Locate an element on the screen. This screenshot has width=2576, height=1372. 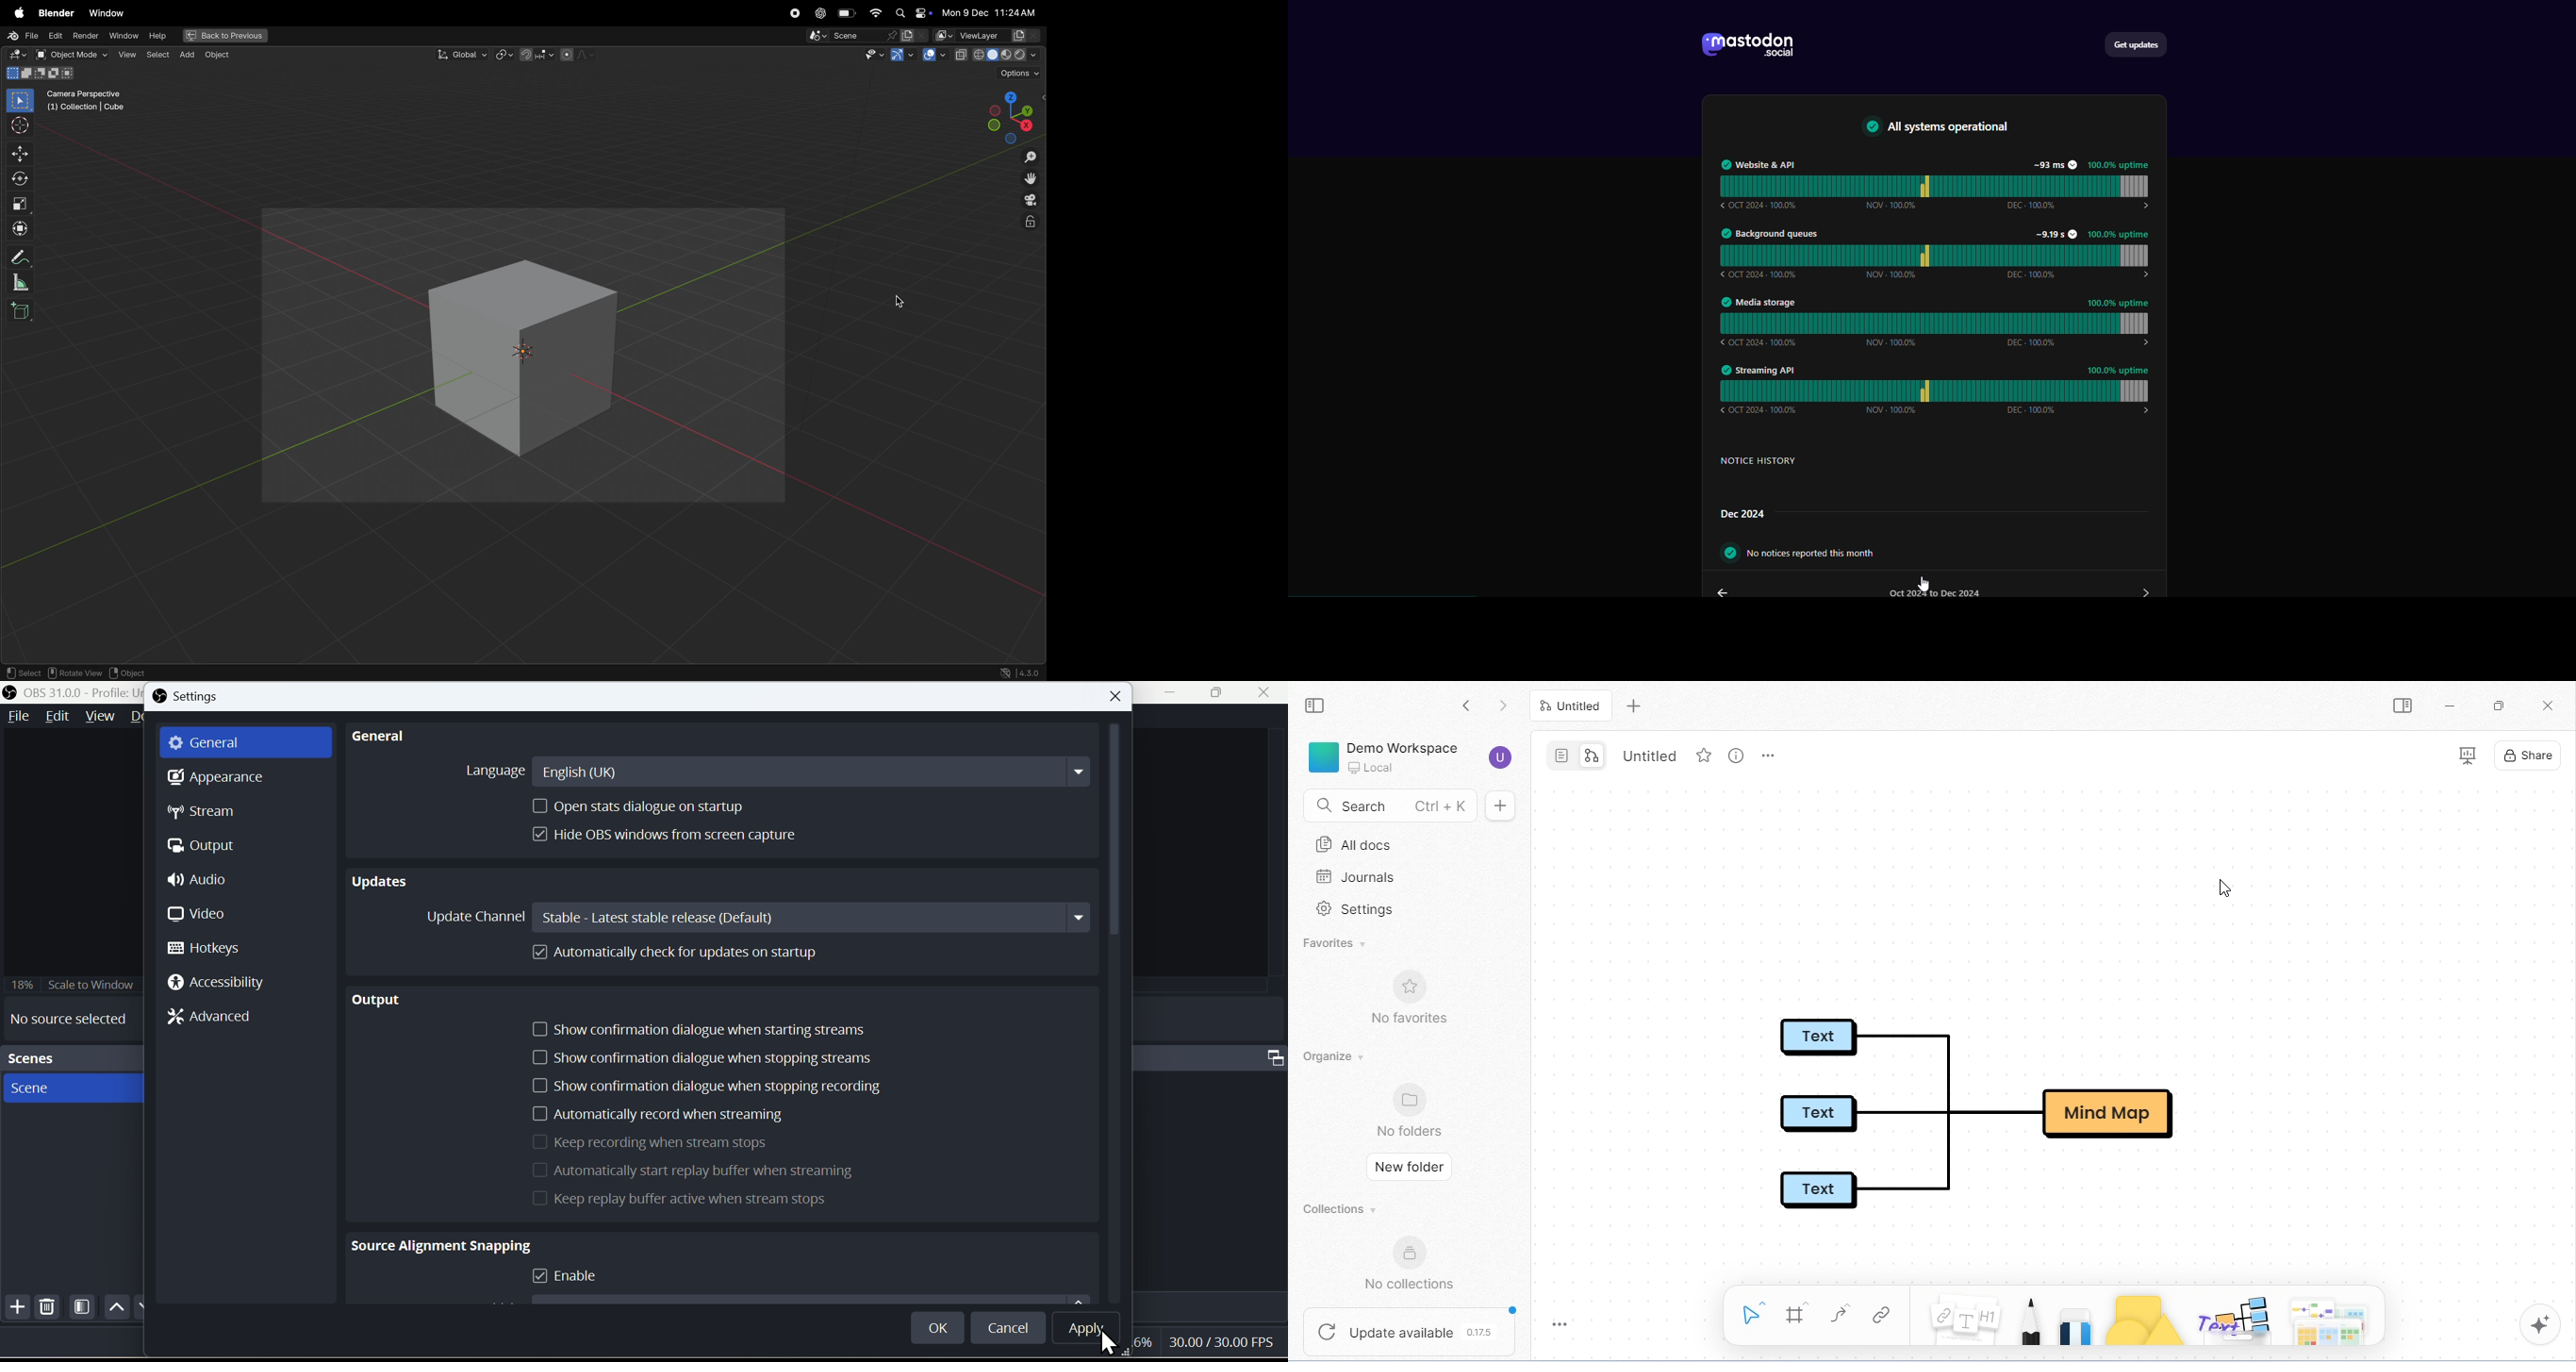
OK is located at coordinates (938, 1328).